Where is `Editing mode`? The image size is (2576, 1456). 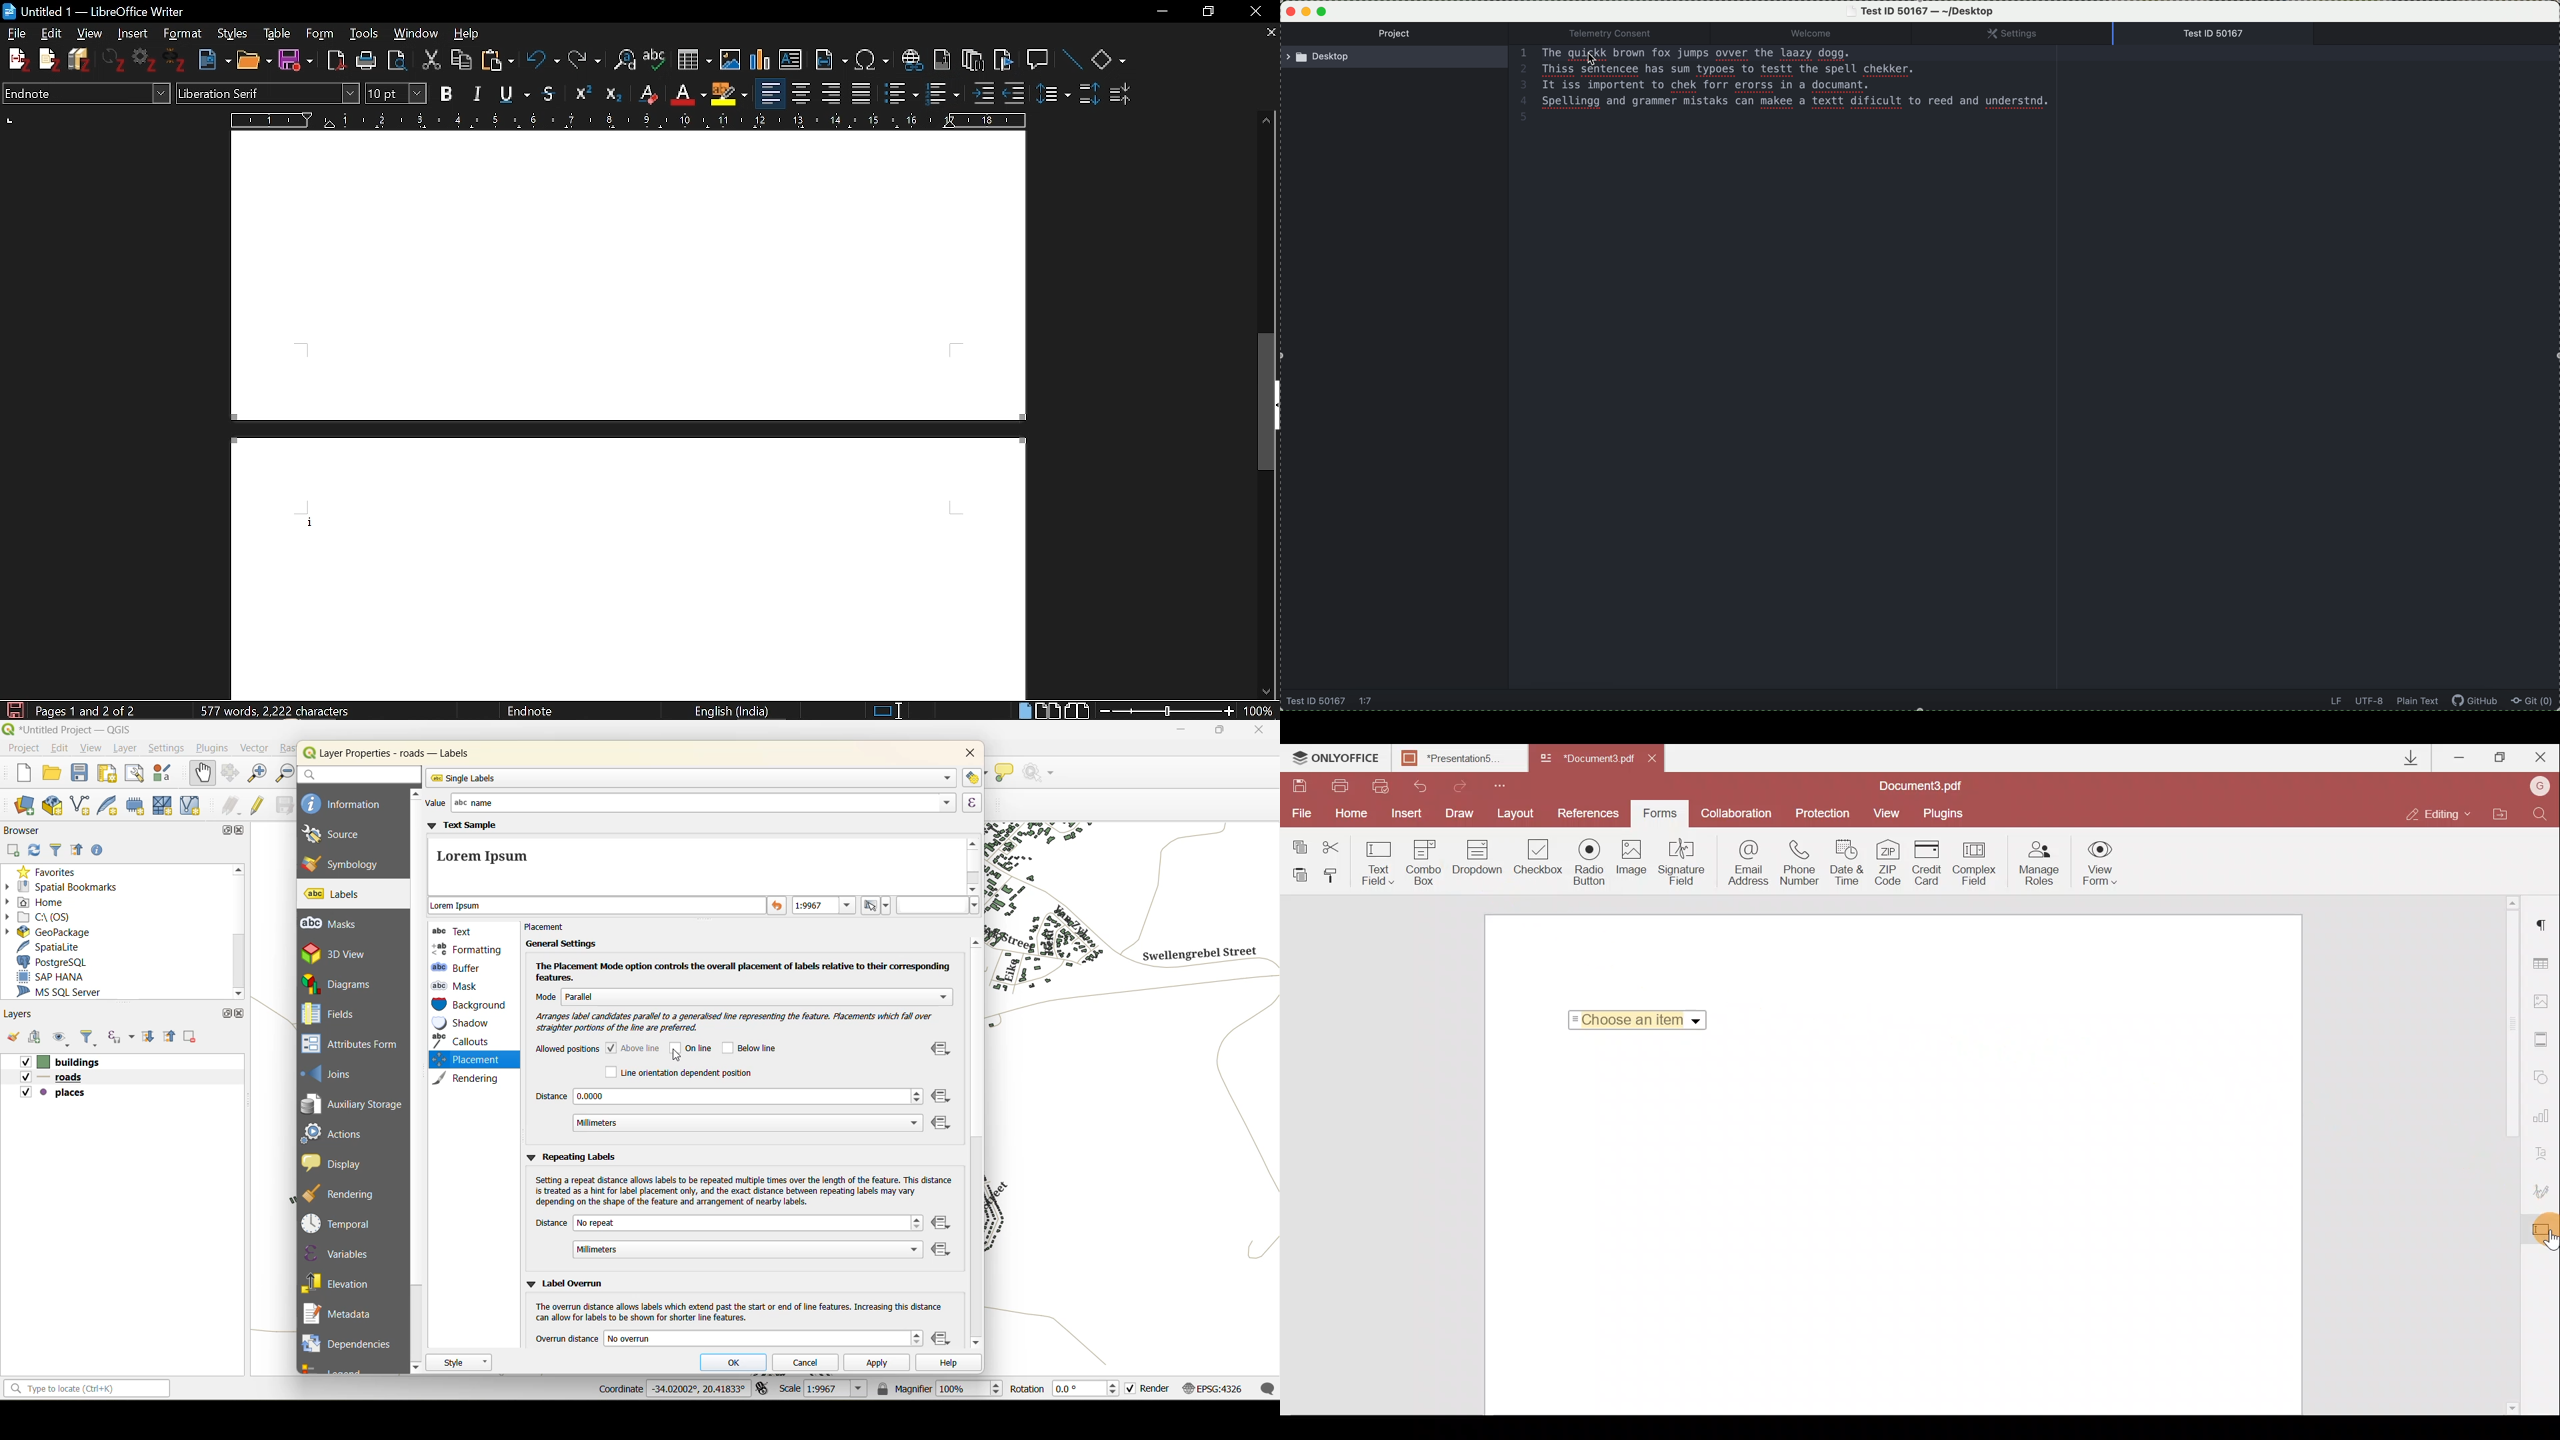 Editing mode is located at coordinates (2439, 815).